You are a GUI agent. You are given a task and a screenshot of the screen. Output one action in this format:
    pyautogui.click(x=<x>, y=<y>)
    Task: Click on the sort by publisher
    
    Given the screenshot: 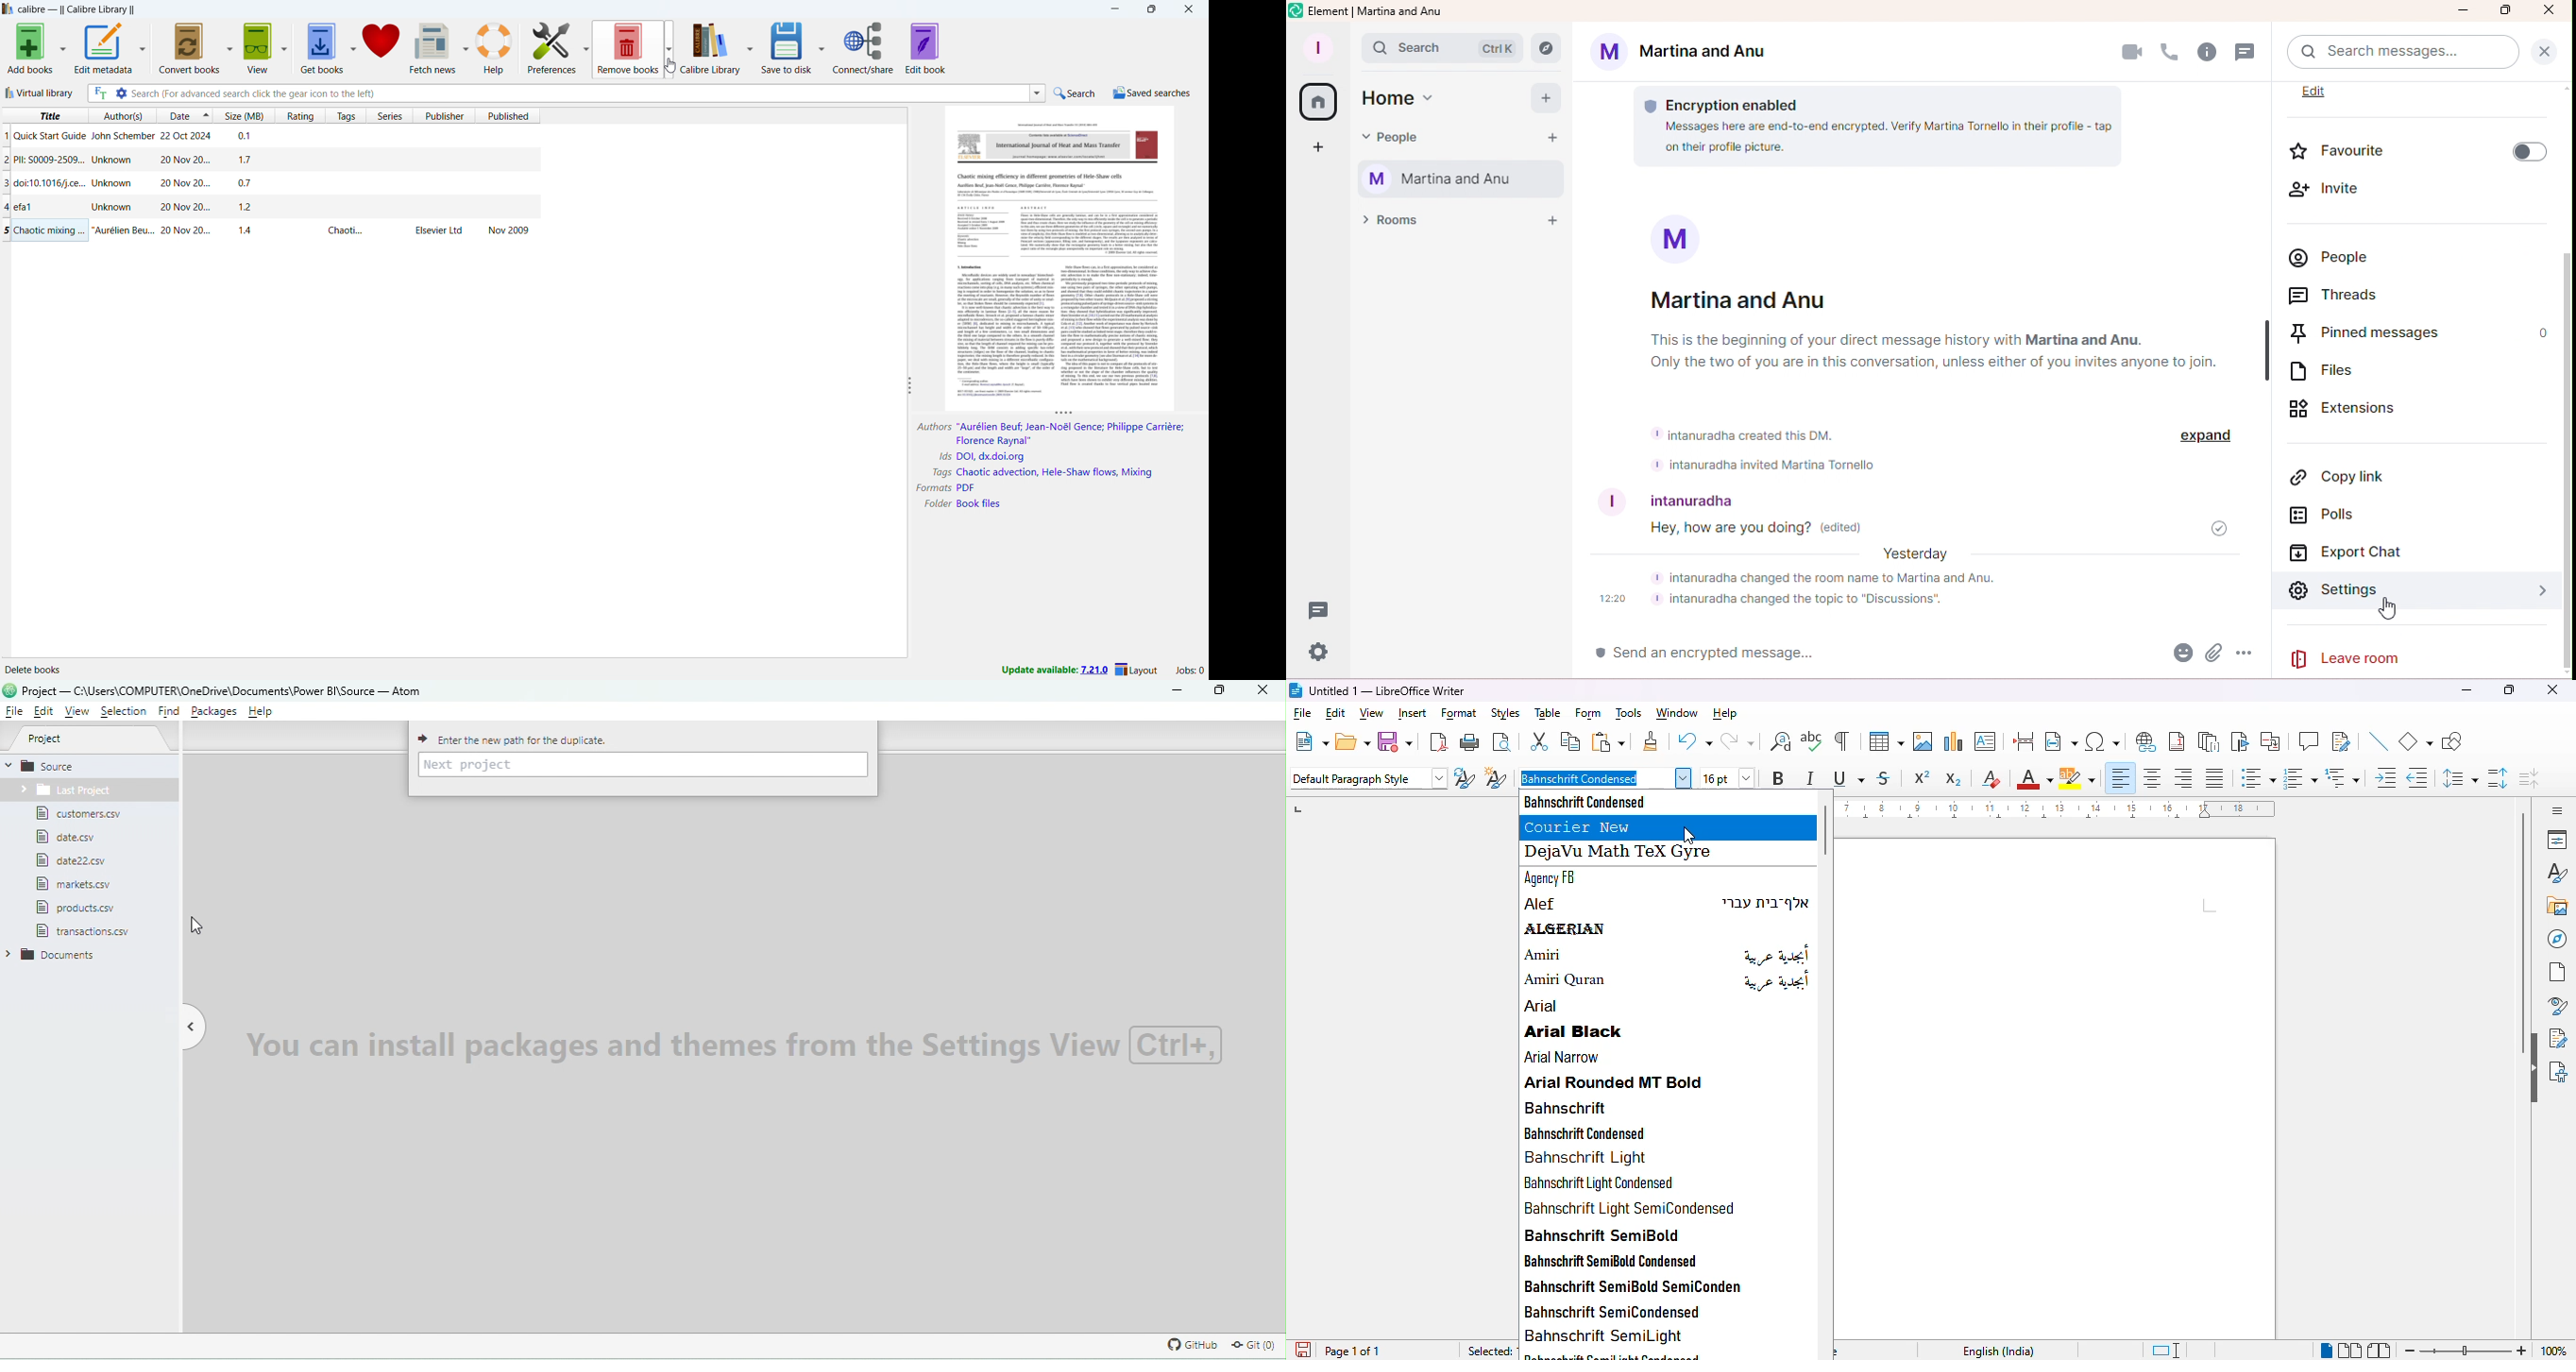 What is the action you would take?
    pyautogui.click(x=444, y=116)
    